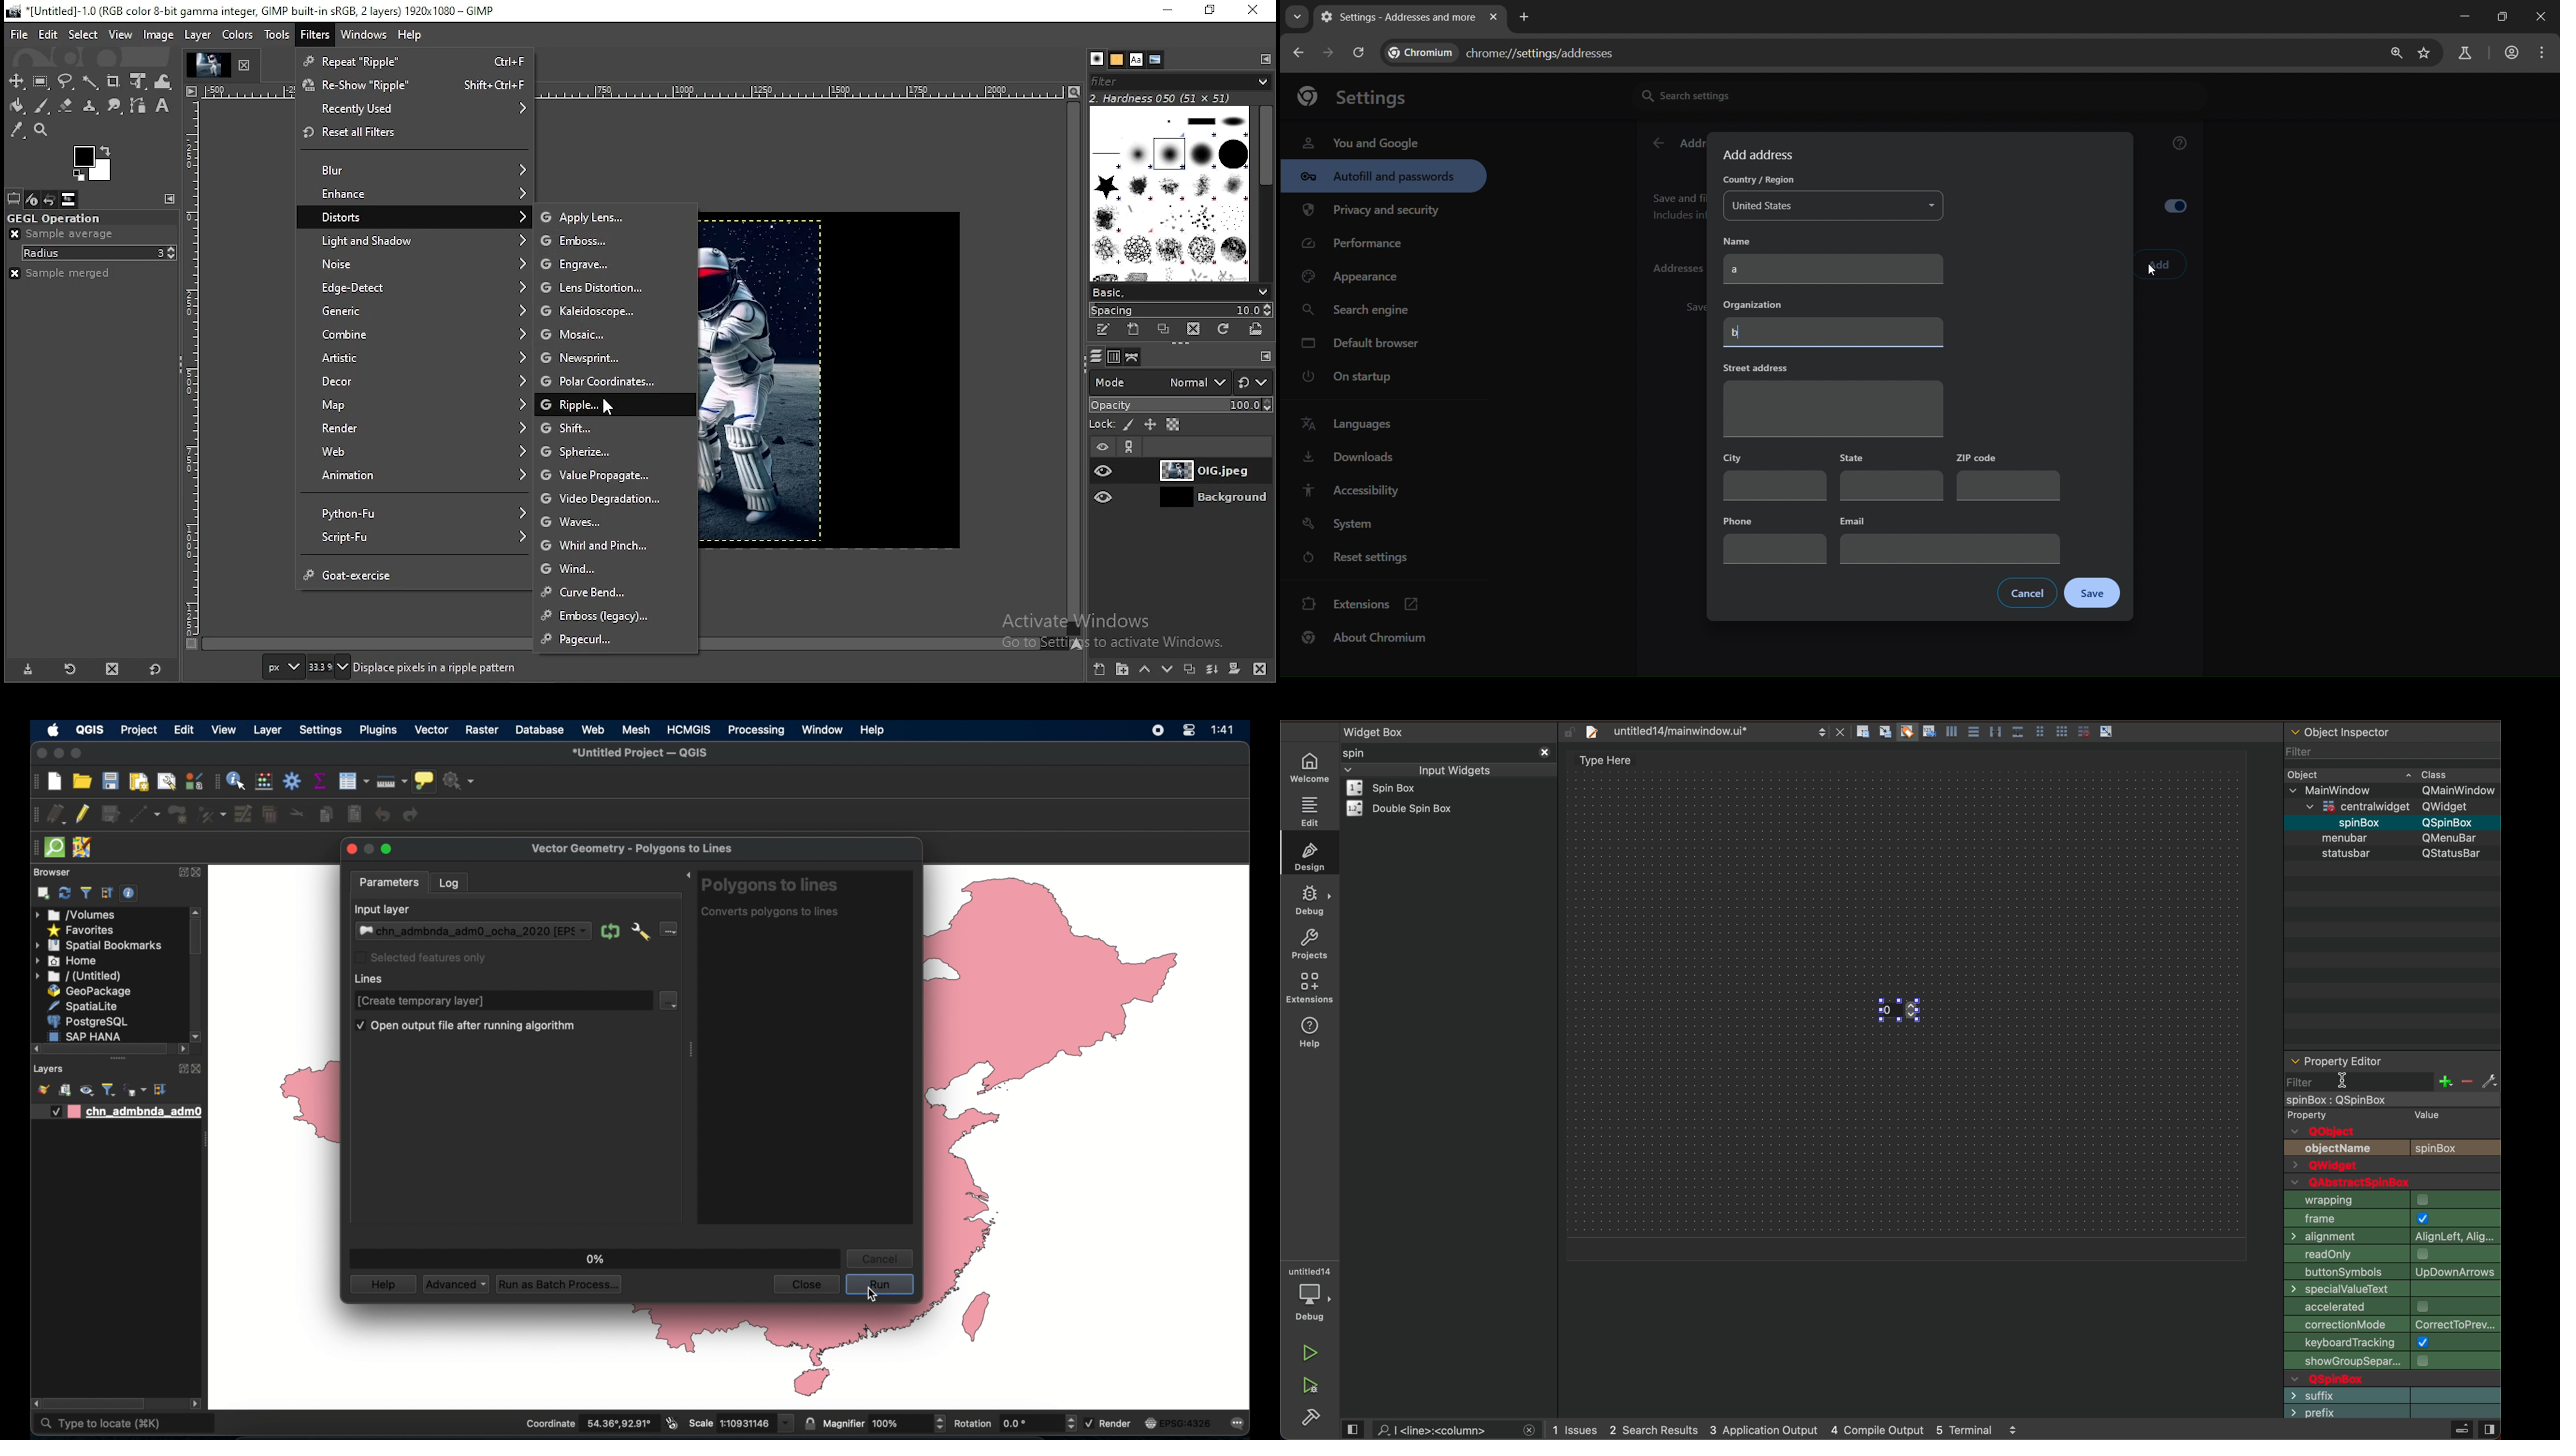 The height and width of the screenshot is (1456, 2576). Describe the element at coordinates (2472, 1429) in the screenshot. I see `close sidebar` at that location.